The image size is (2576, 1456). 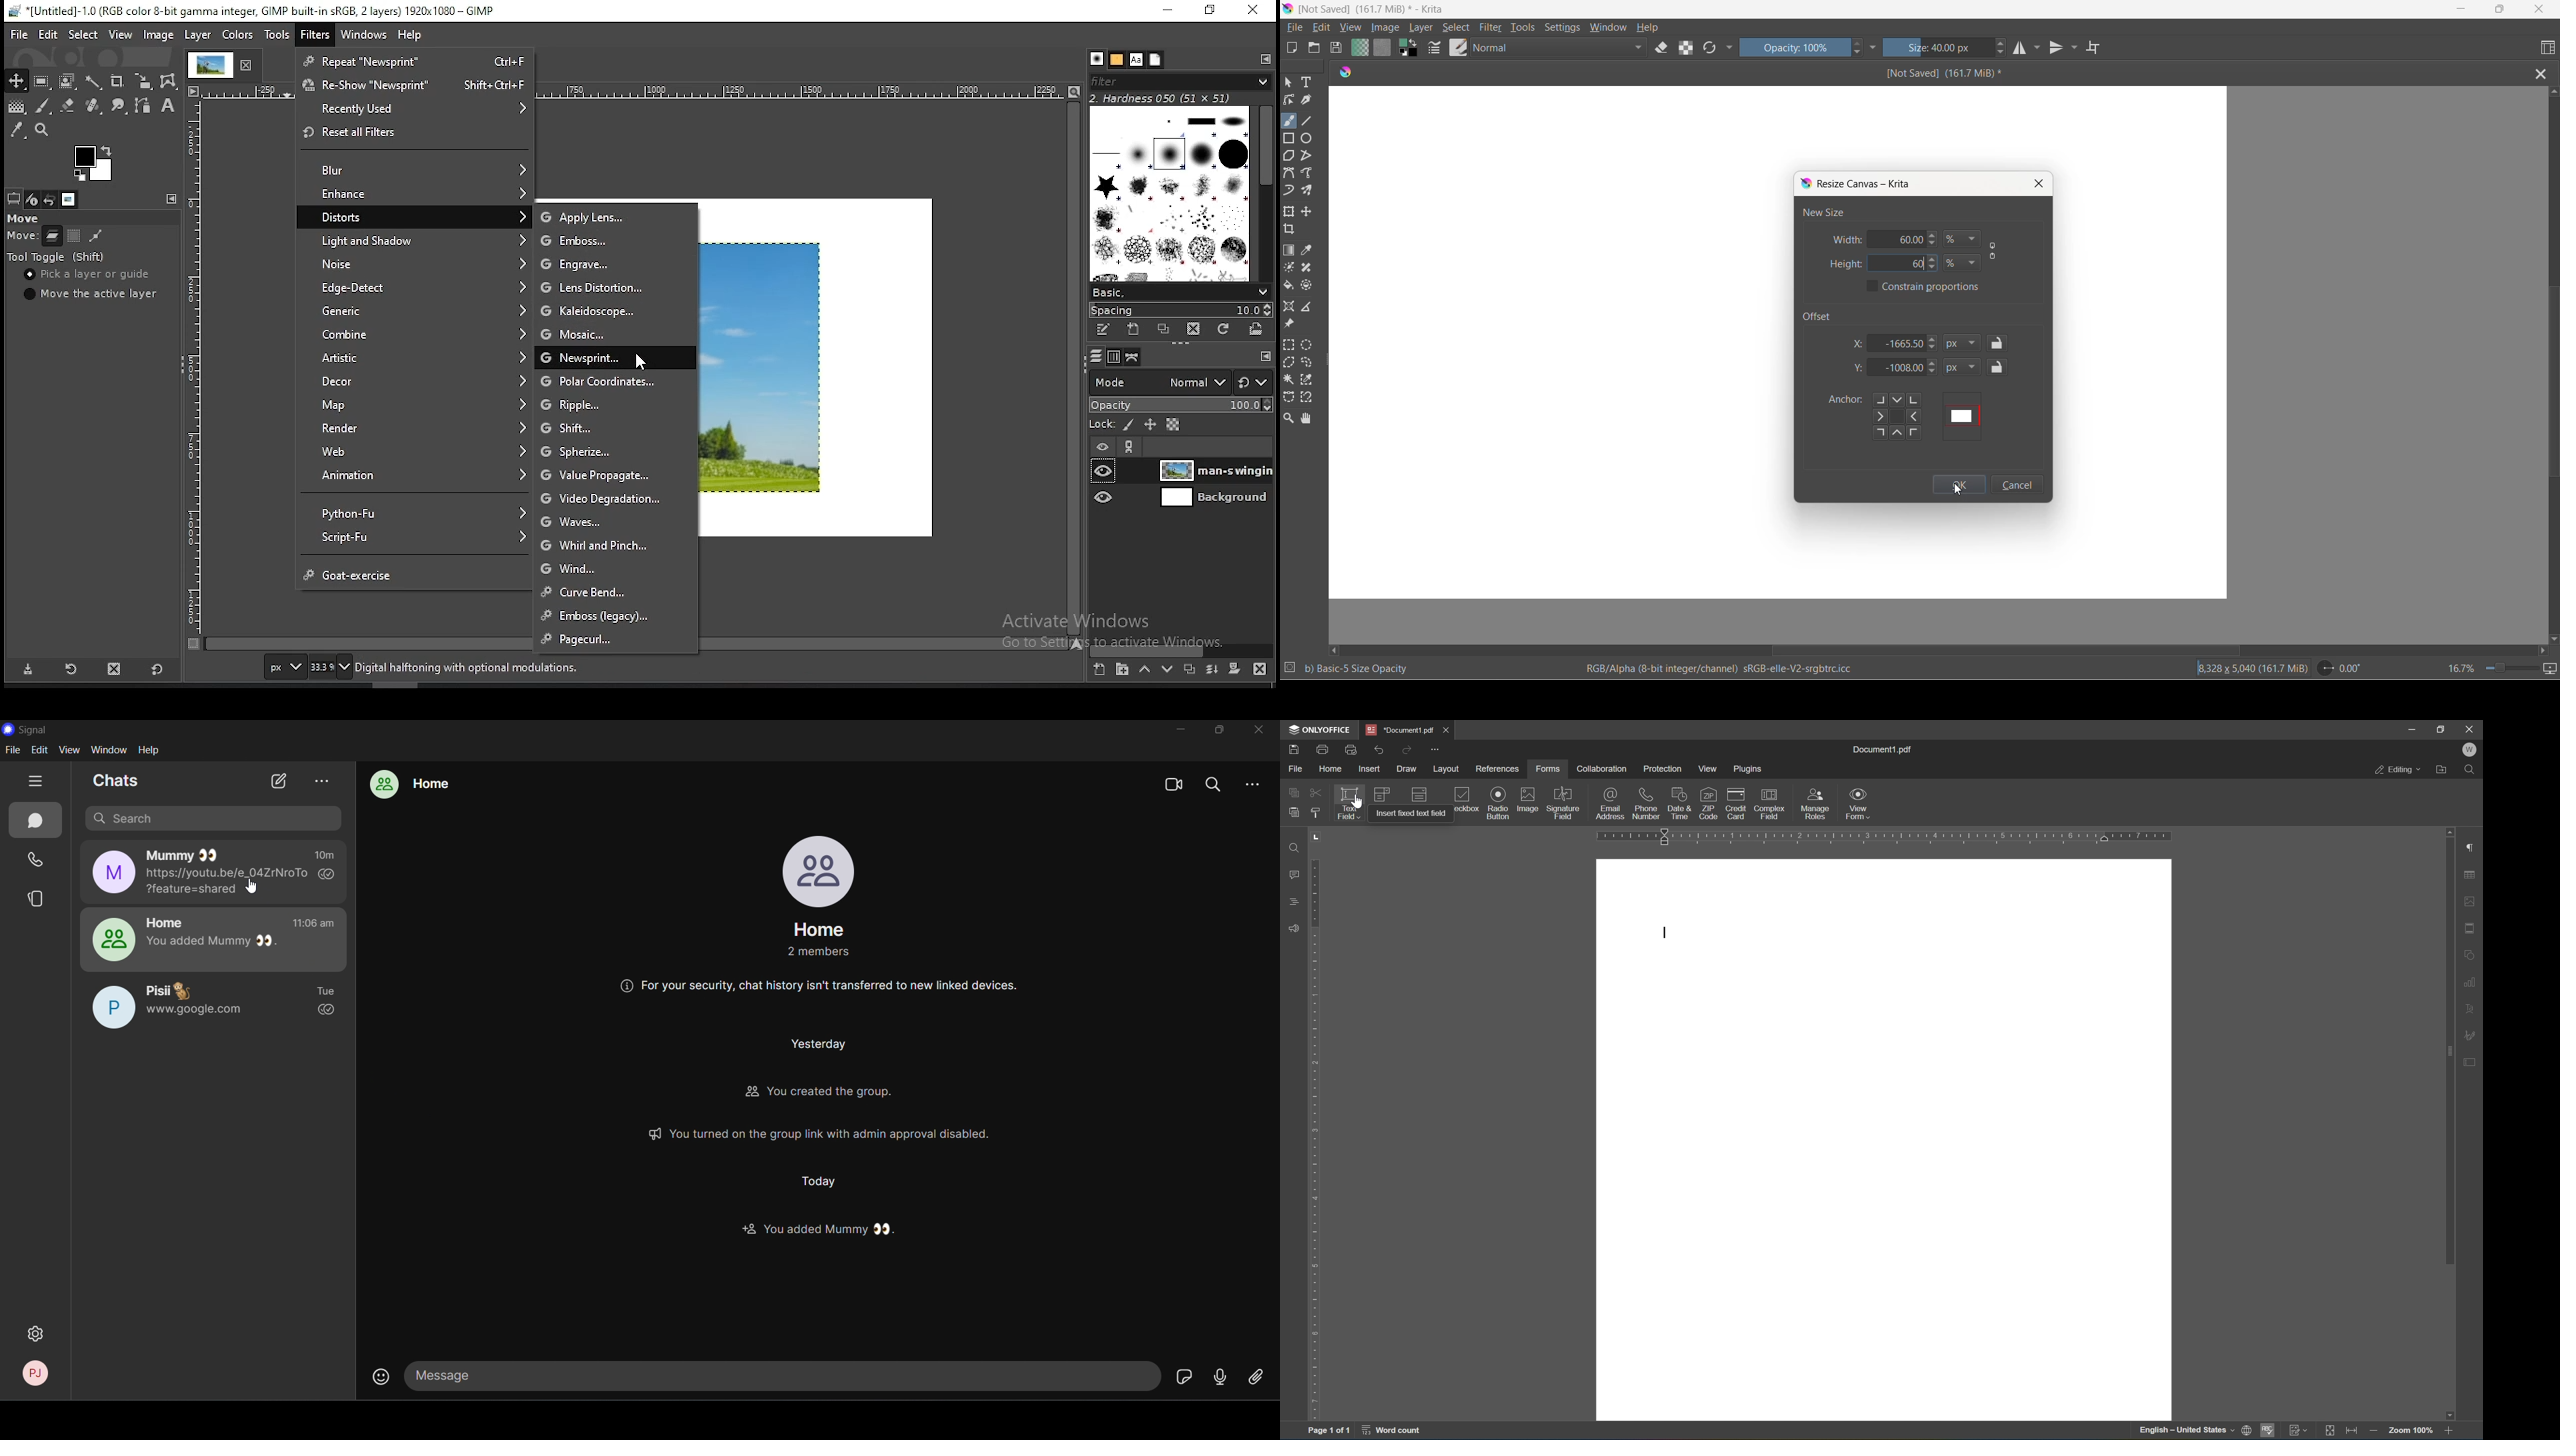 What do you see at coordinates (1309, 251) in the screenshot?
I see `sample a color` at bounding box center [1309, 251].